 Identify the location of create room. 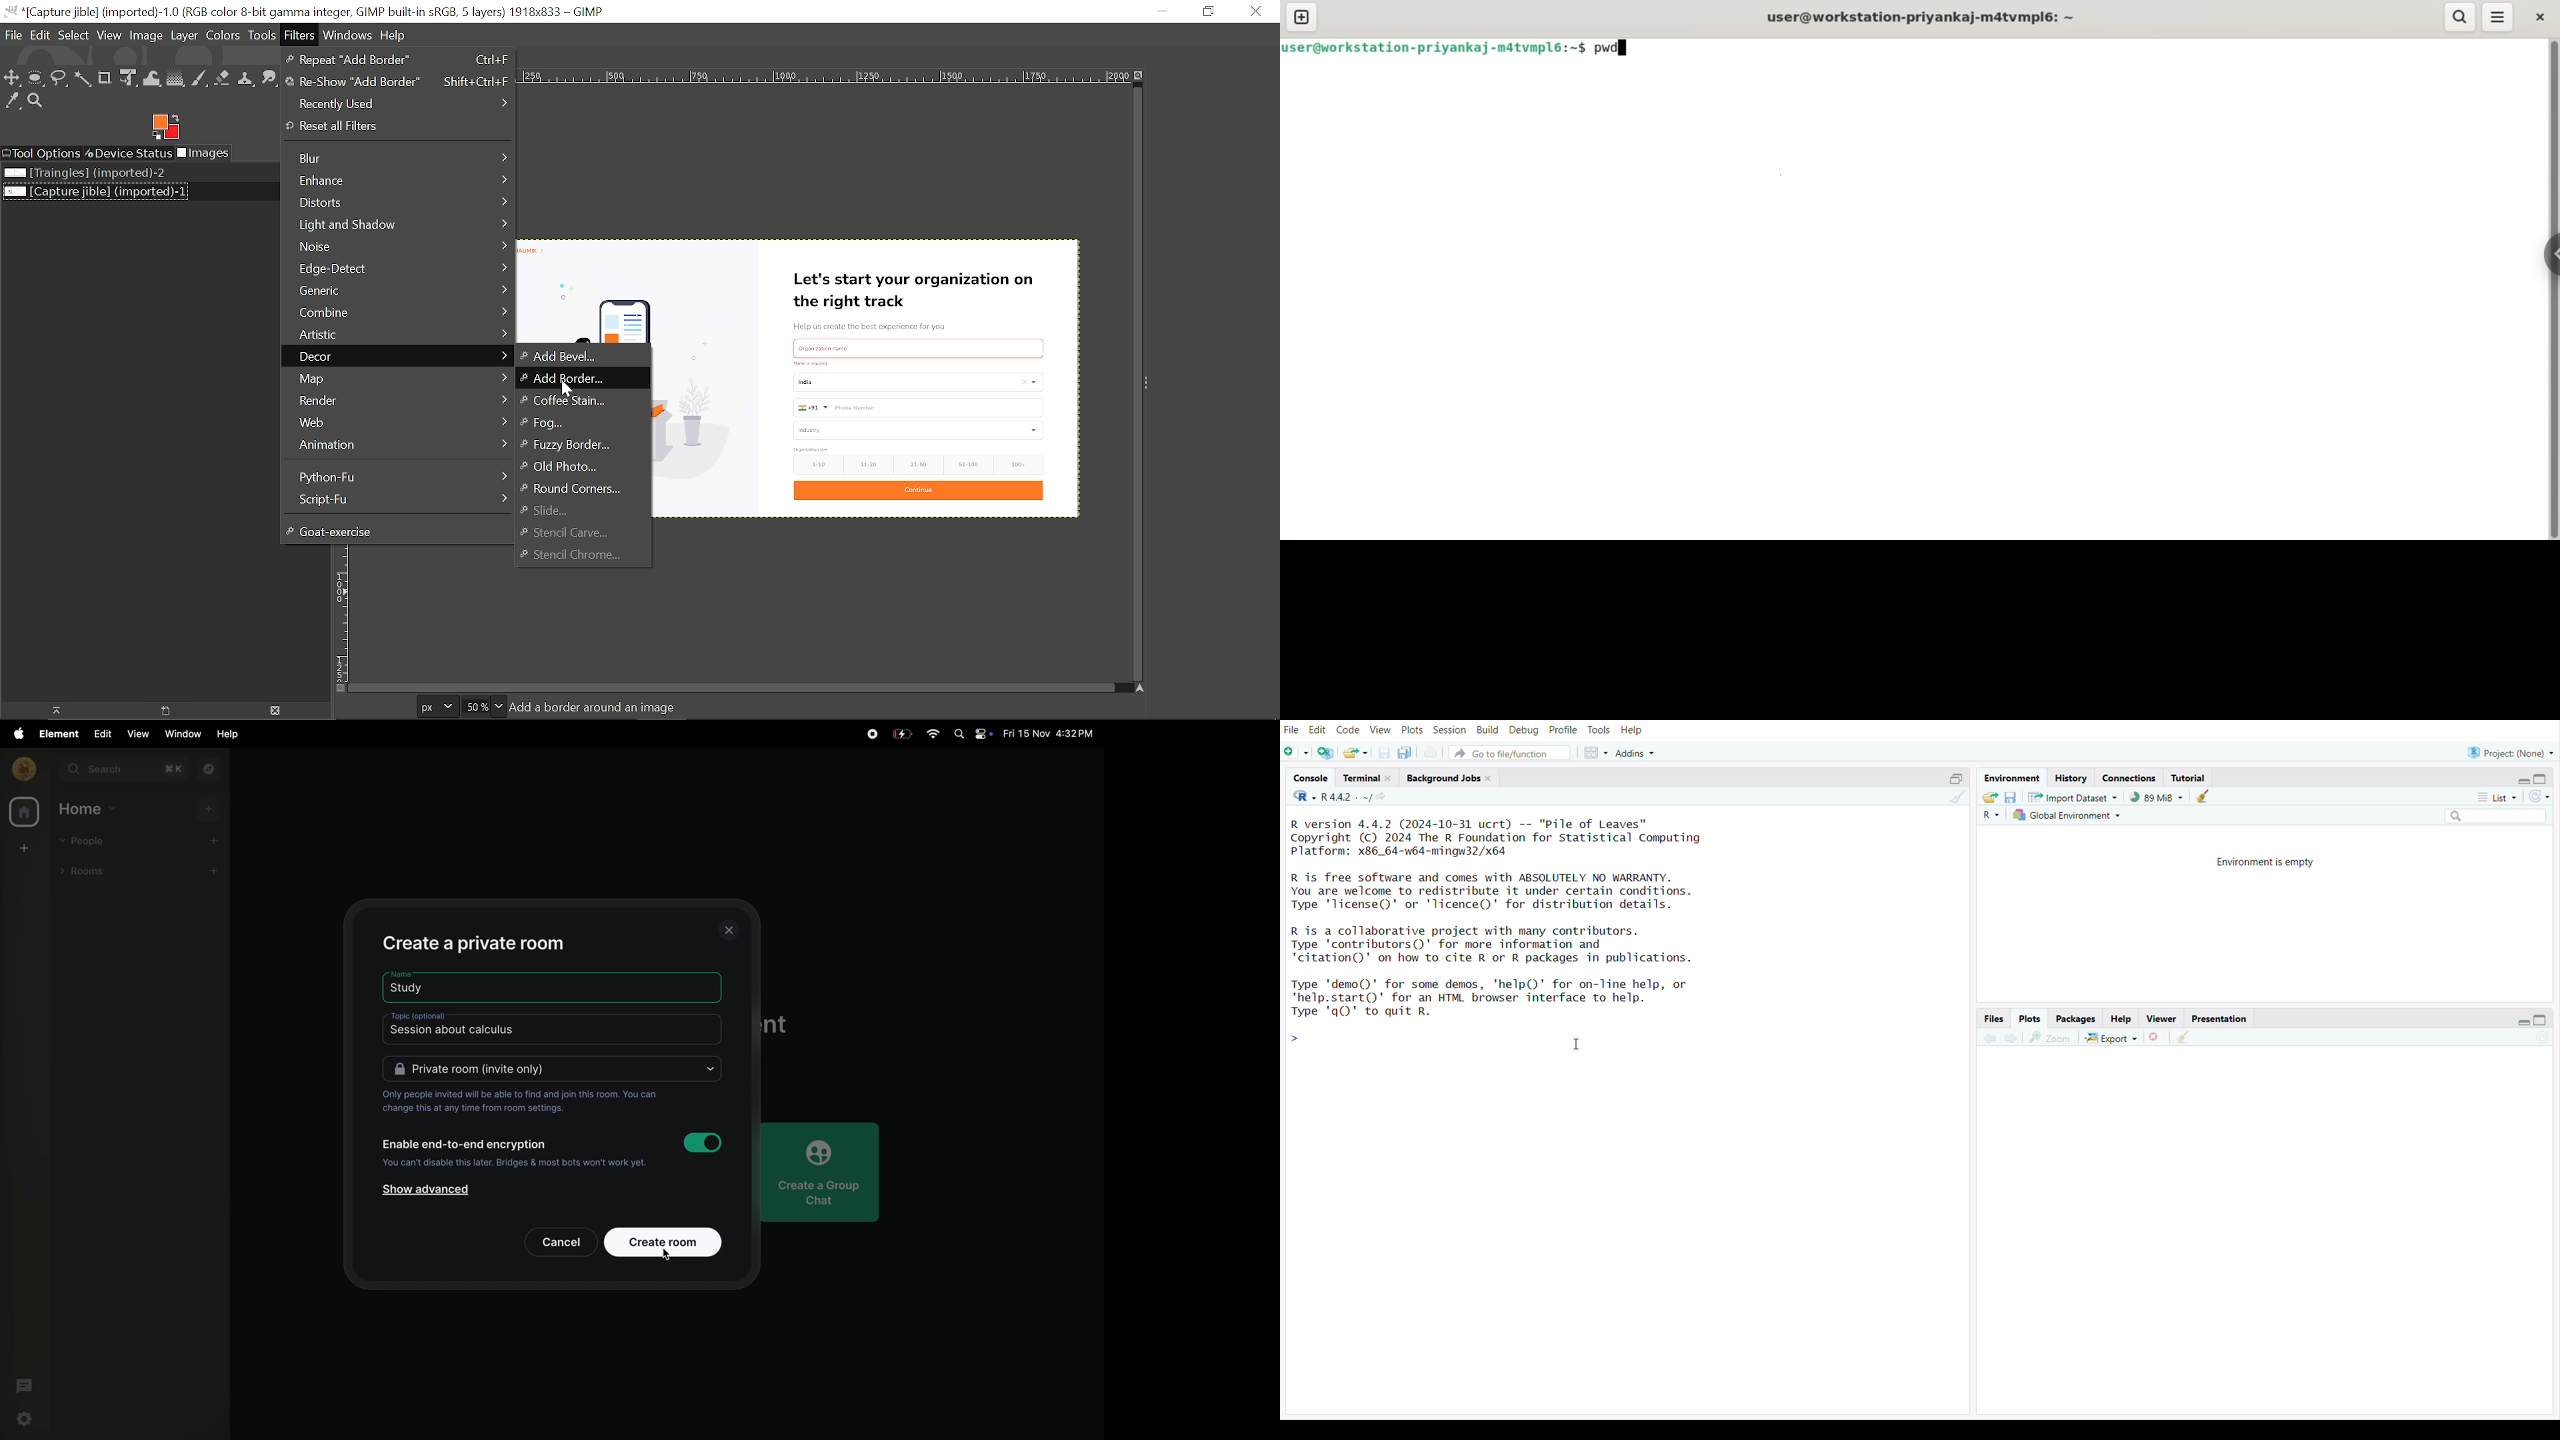
(22, 848).